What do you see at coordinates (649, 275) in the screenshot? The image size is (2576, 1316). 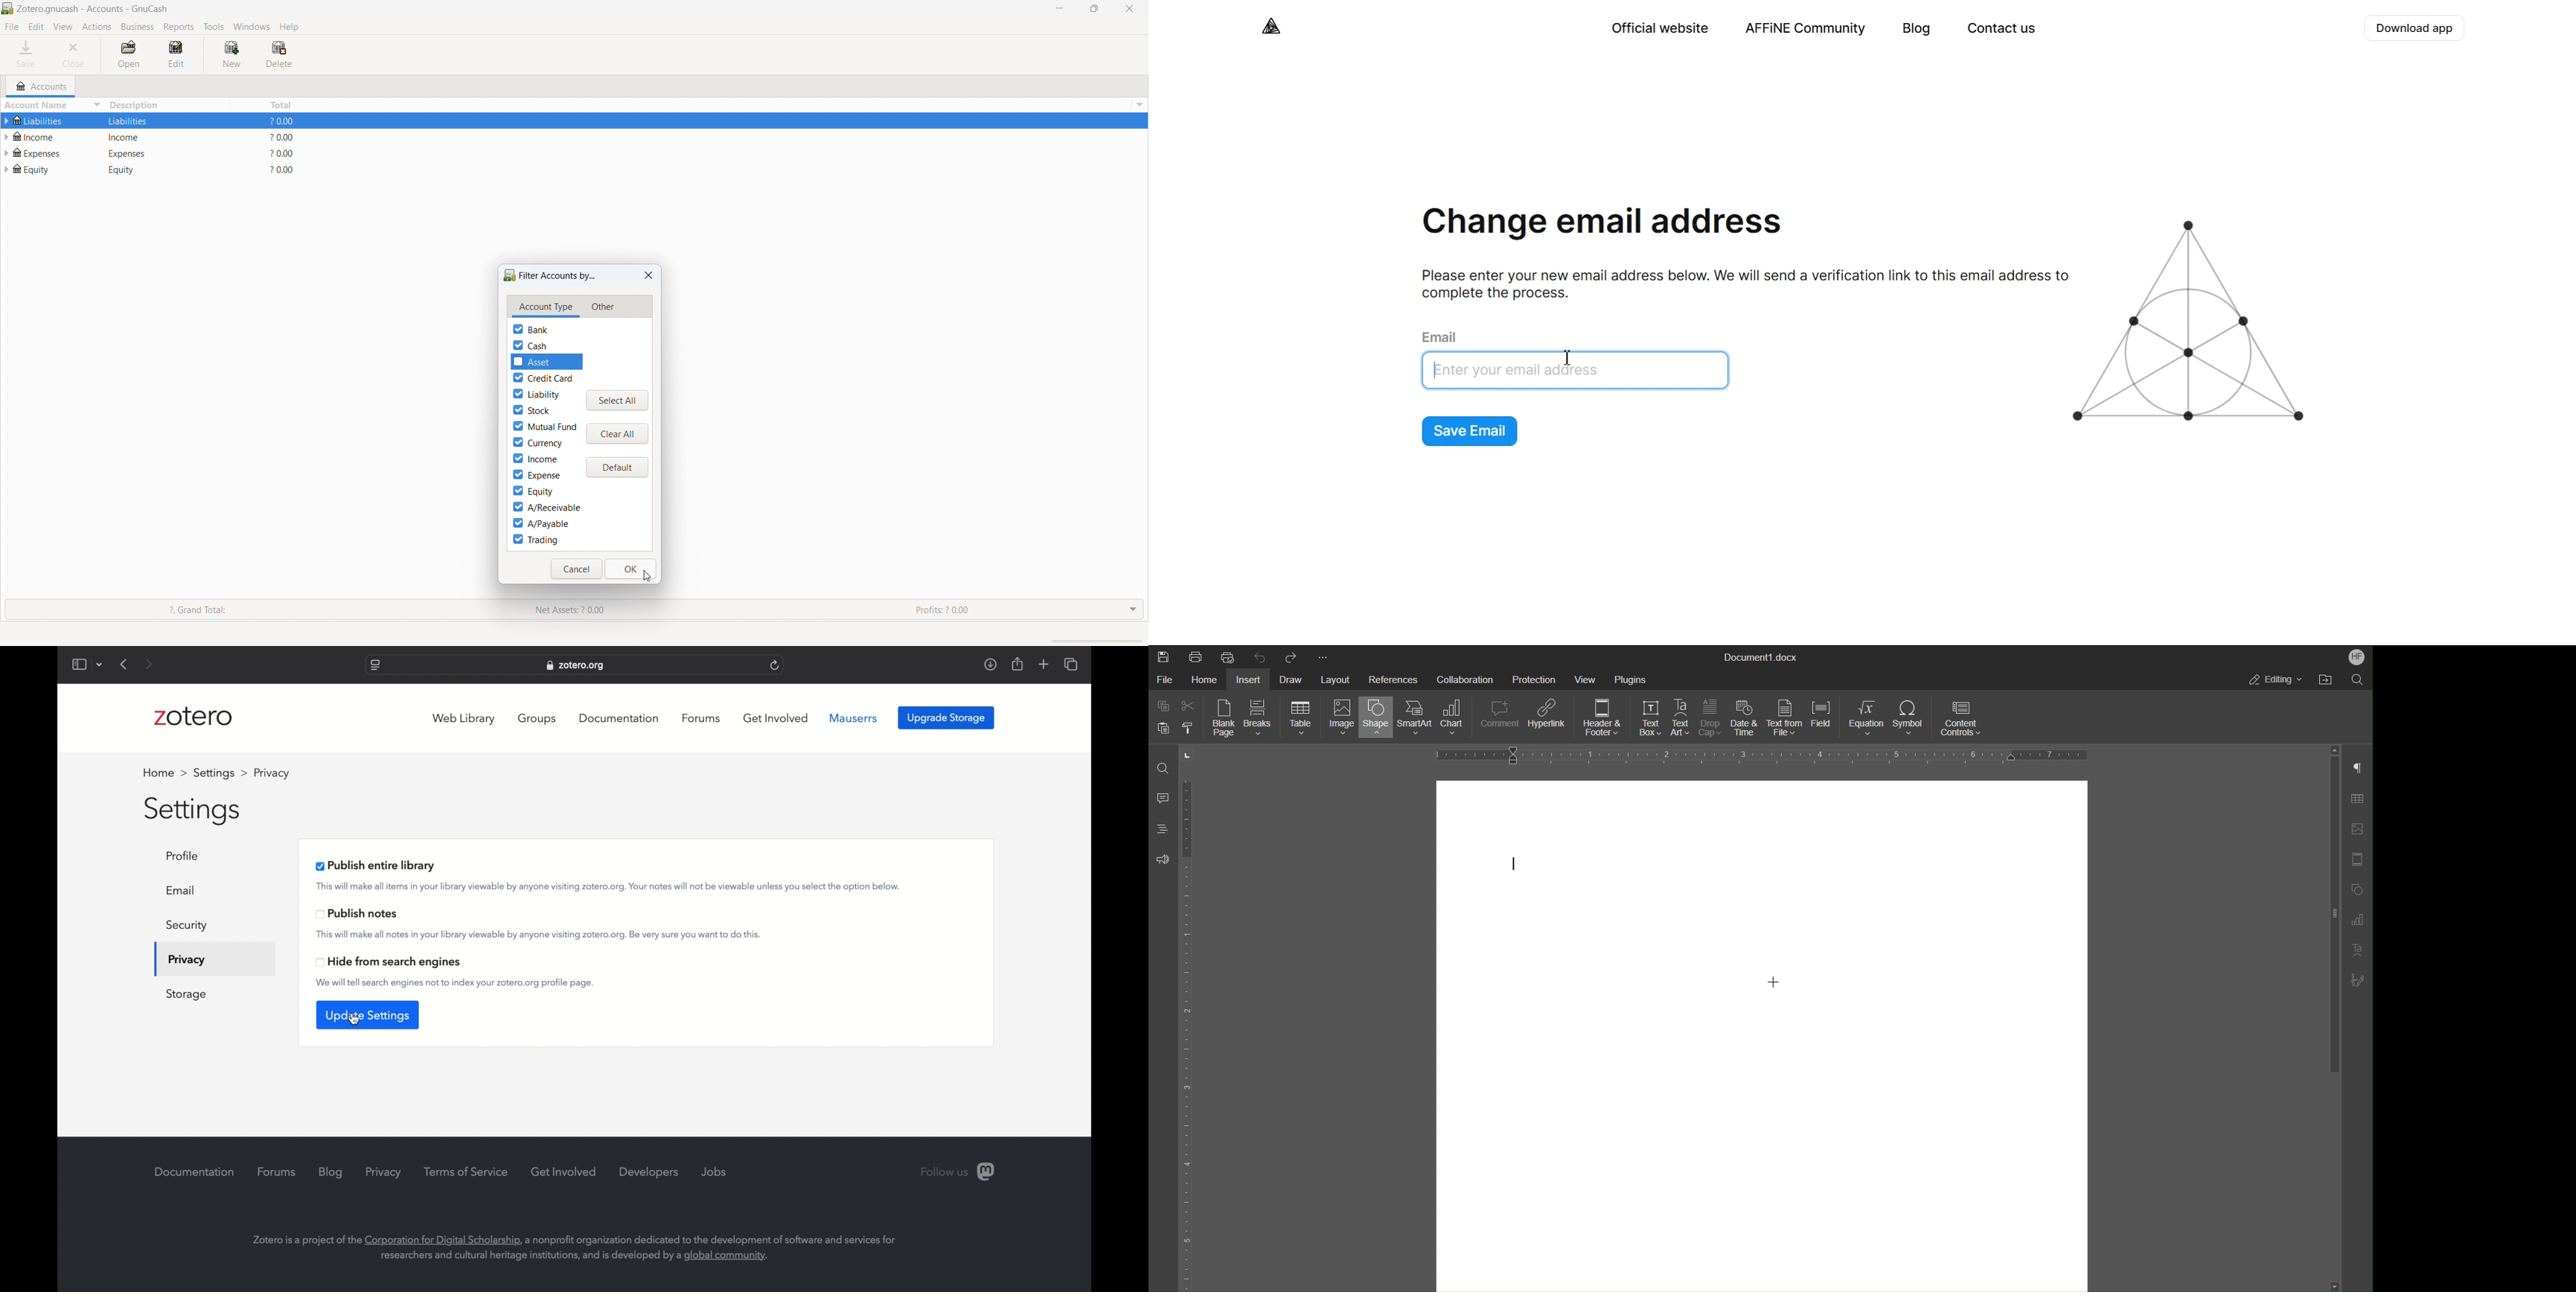 I see `close` at bounding box center [649, 275].